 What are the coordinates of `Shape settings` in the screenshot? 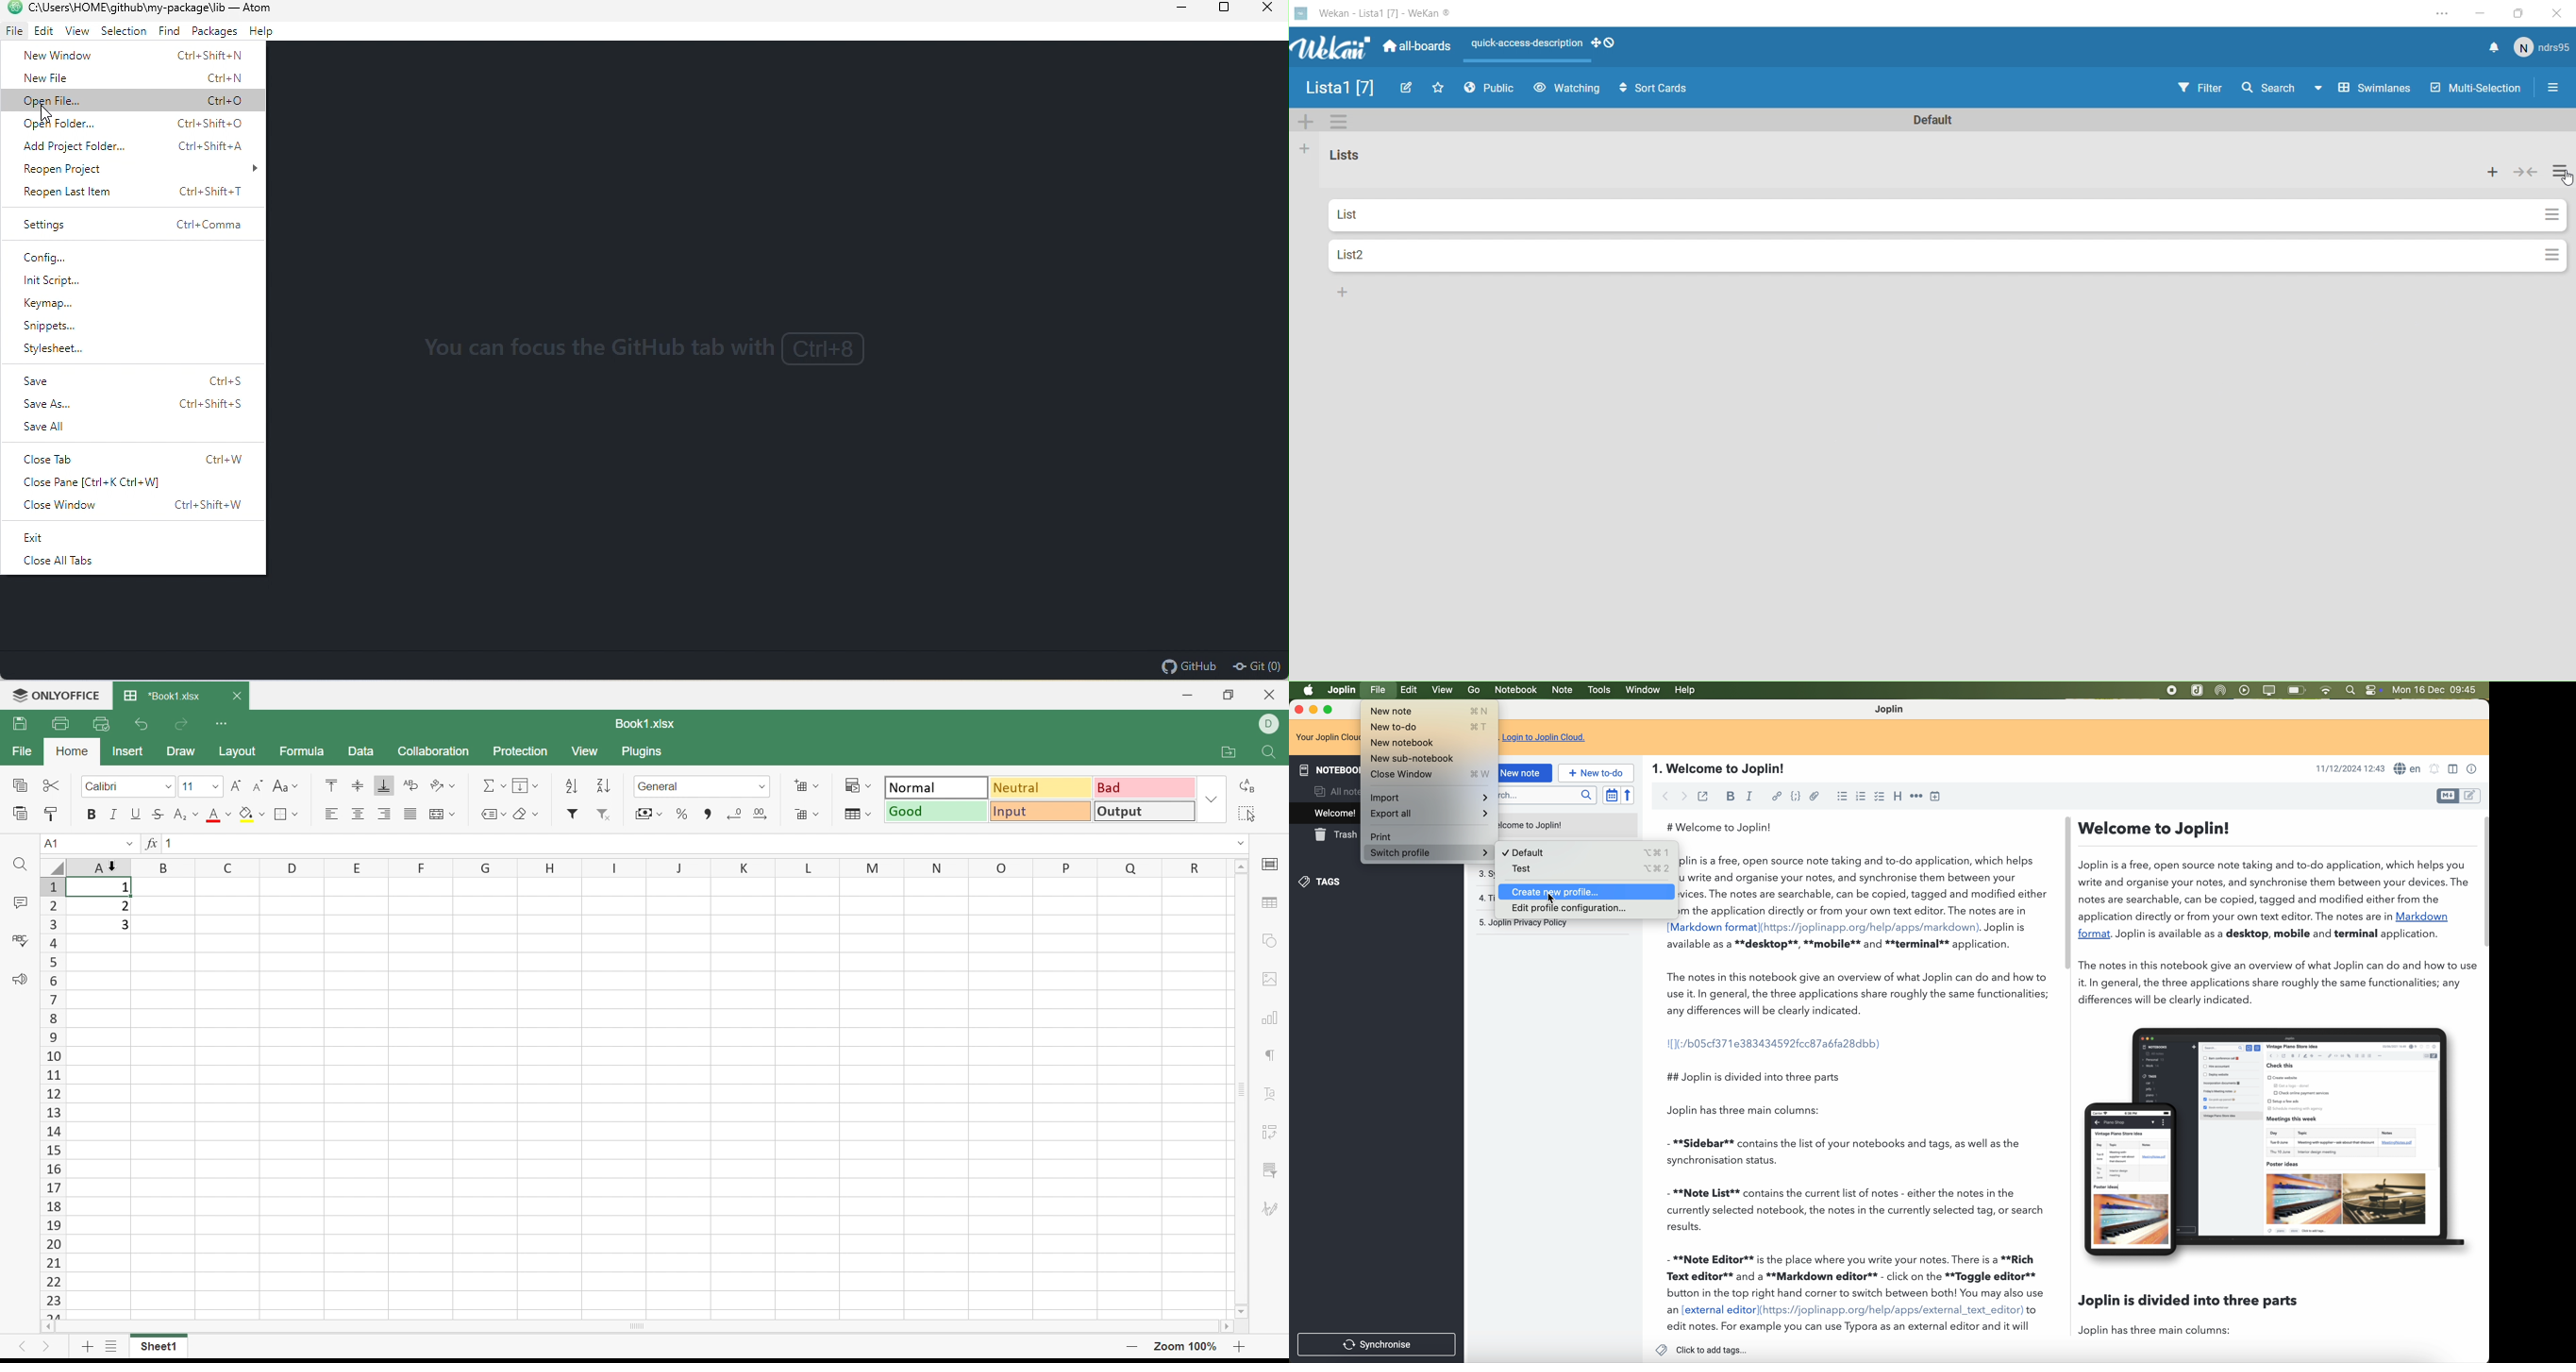 It's located at (1269, 939).